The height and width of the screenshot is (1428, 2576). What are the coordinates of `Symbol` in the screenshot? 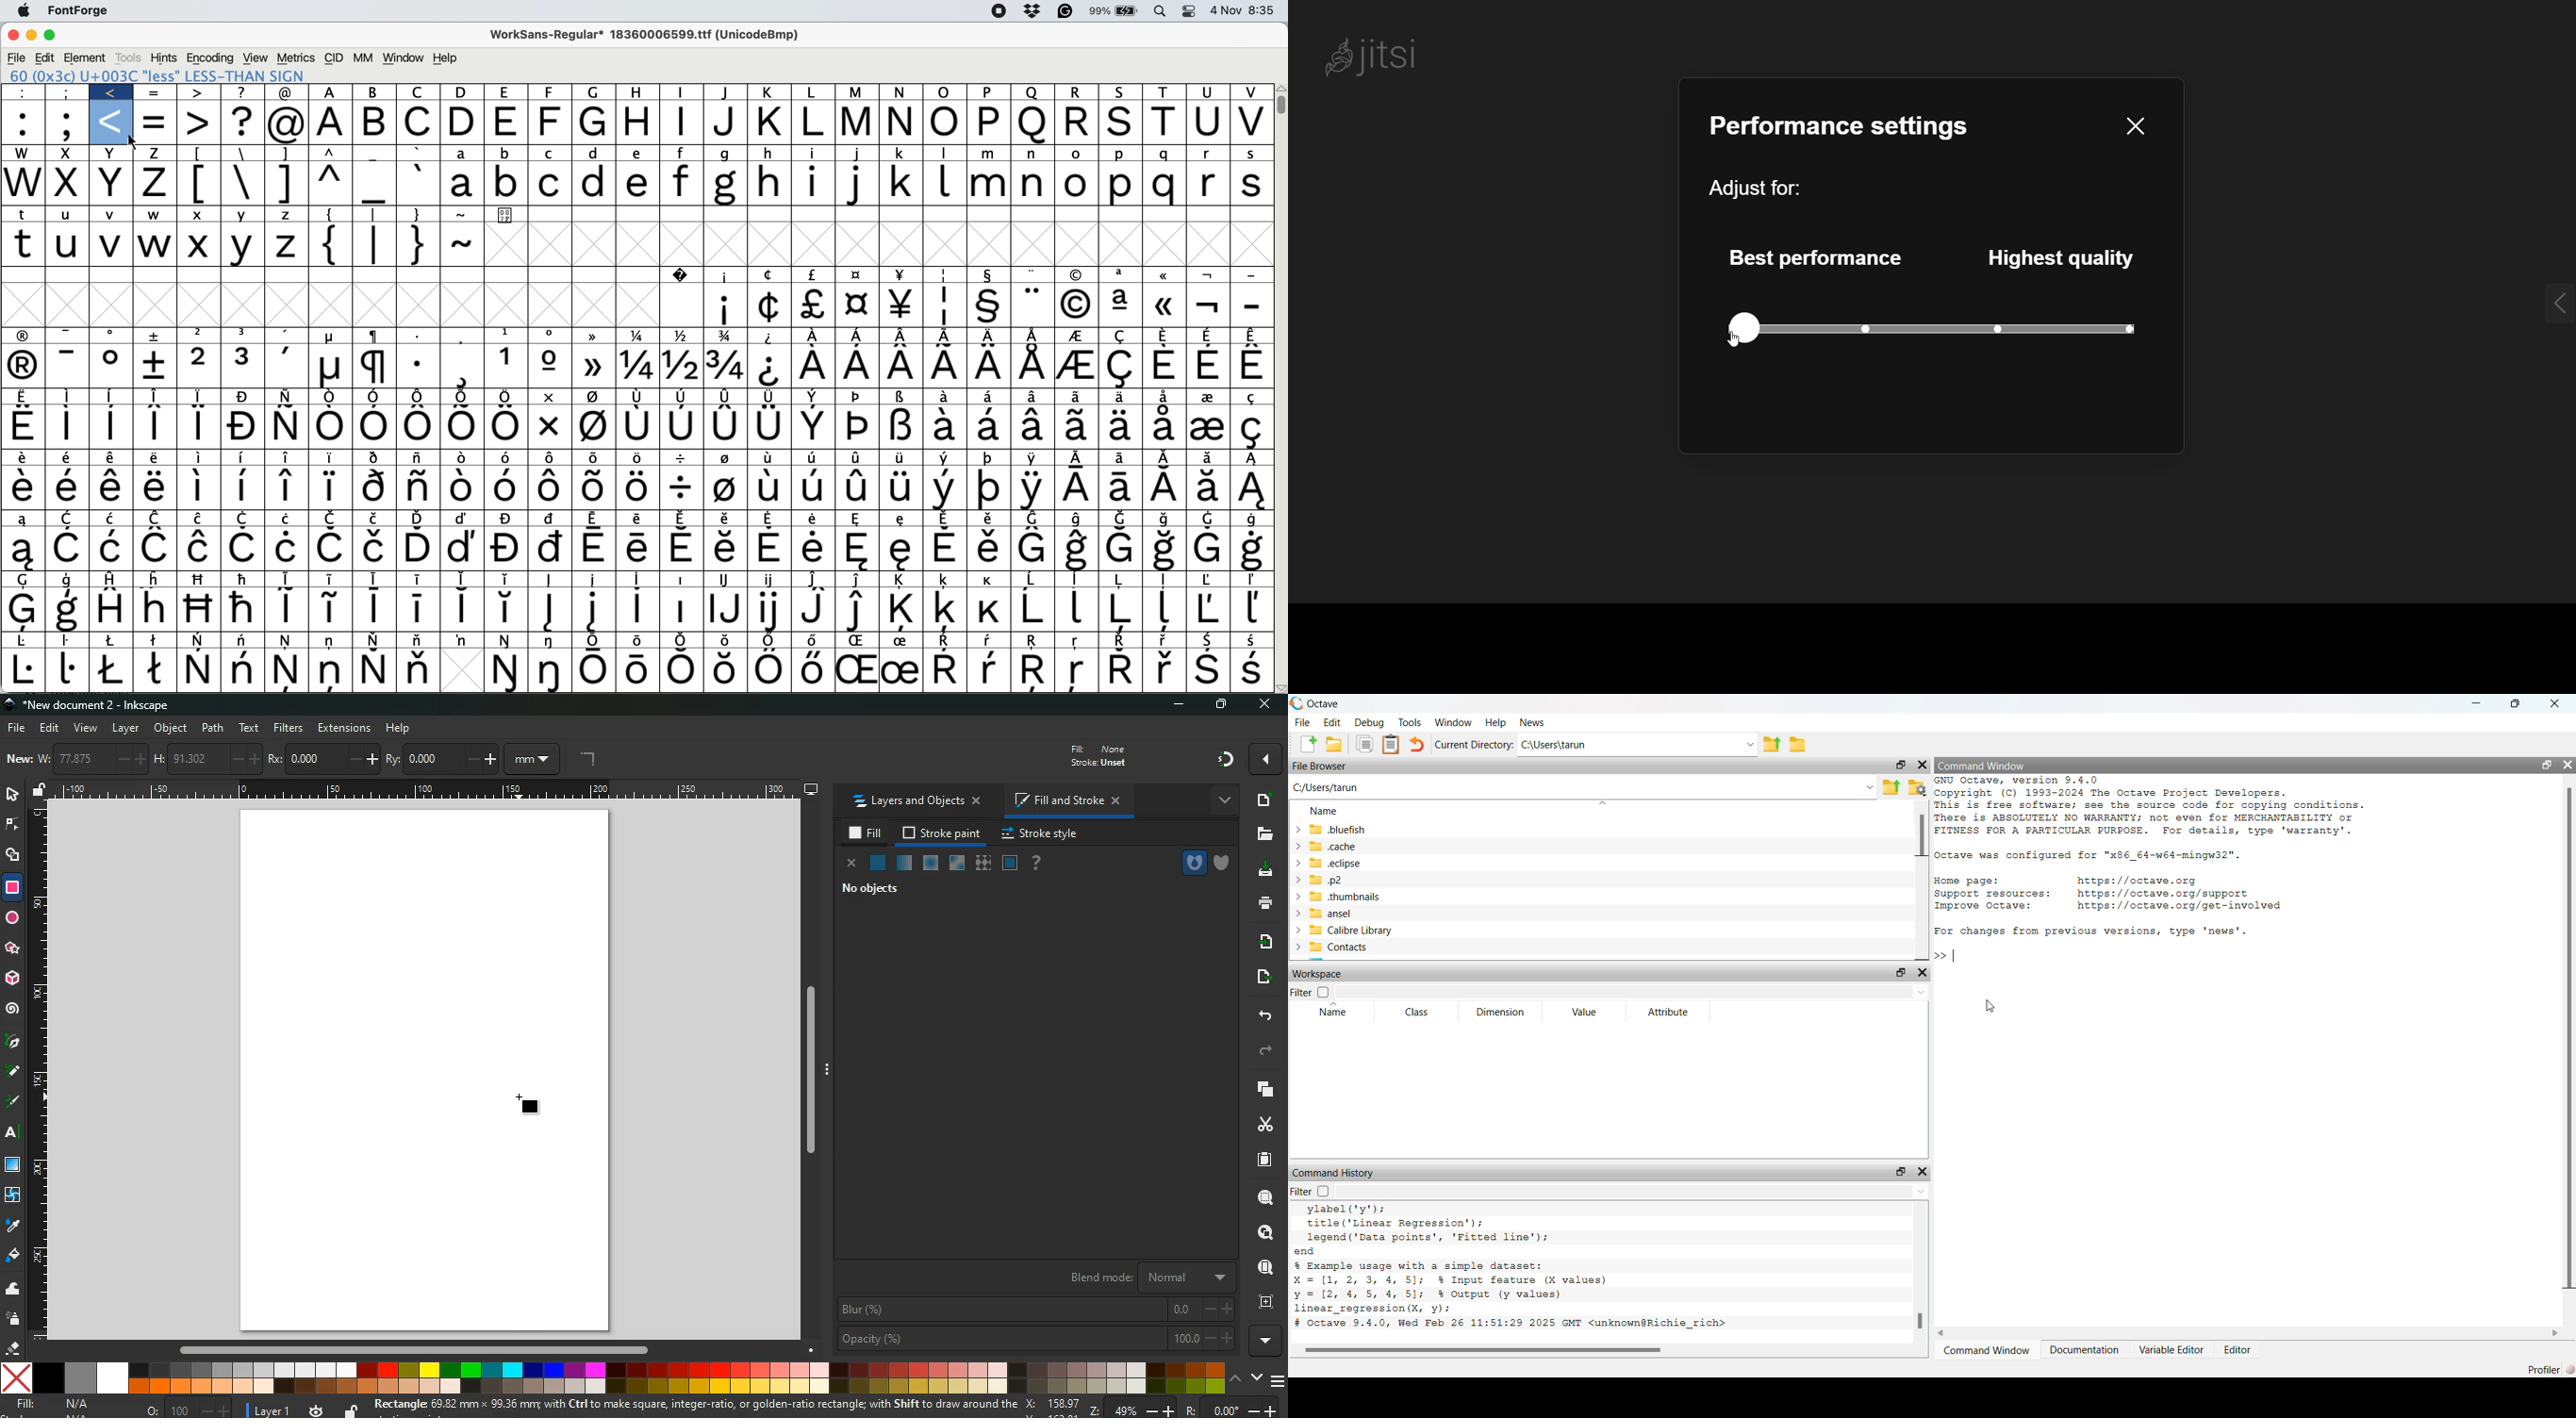 It's located at (1034, 672).